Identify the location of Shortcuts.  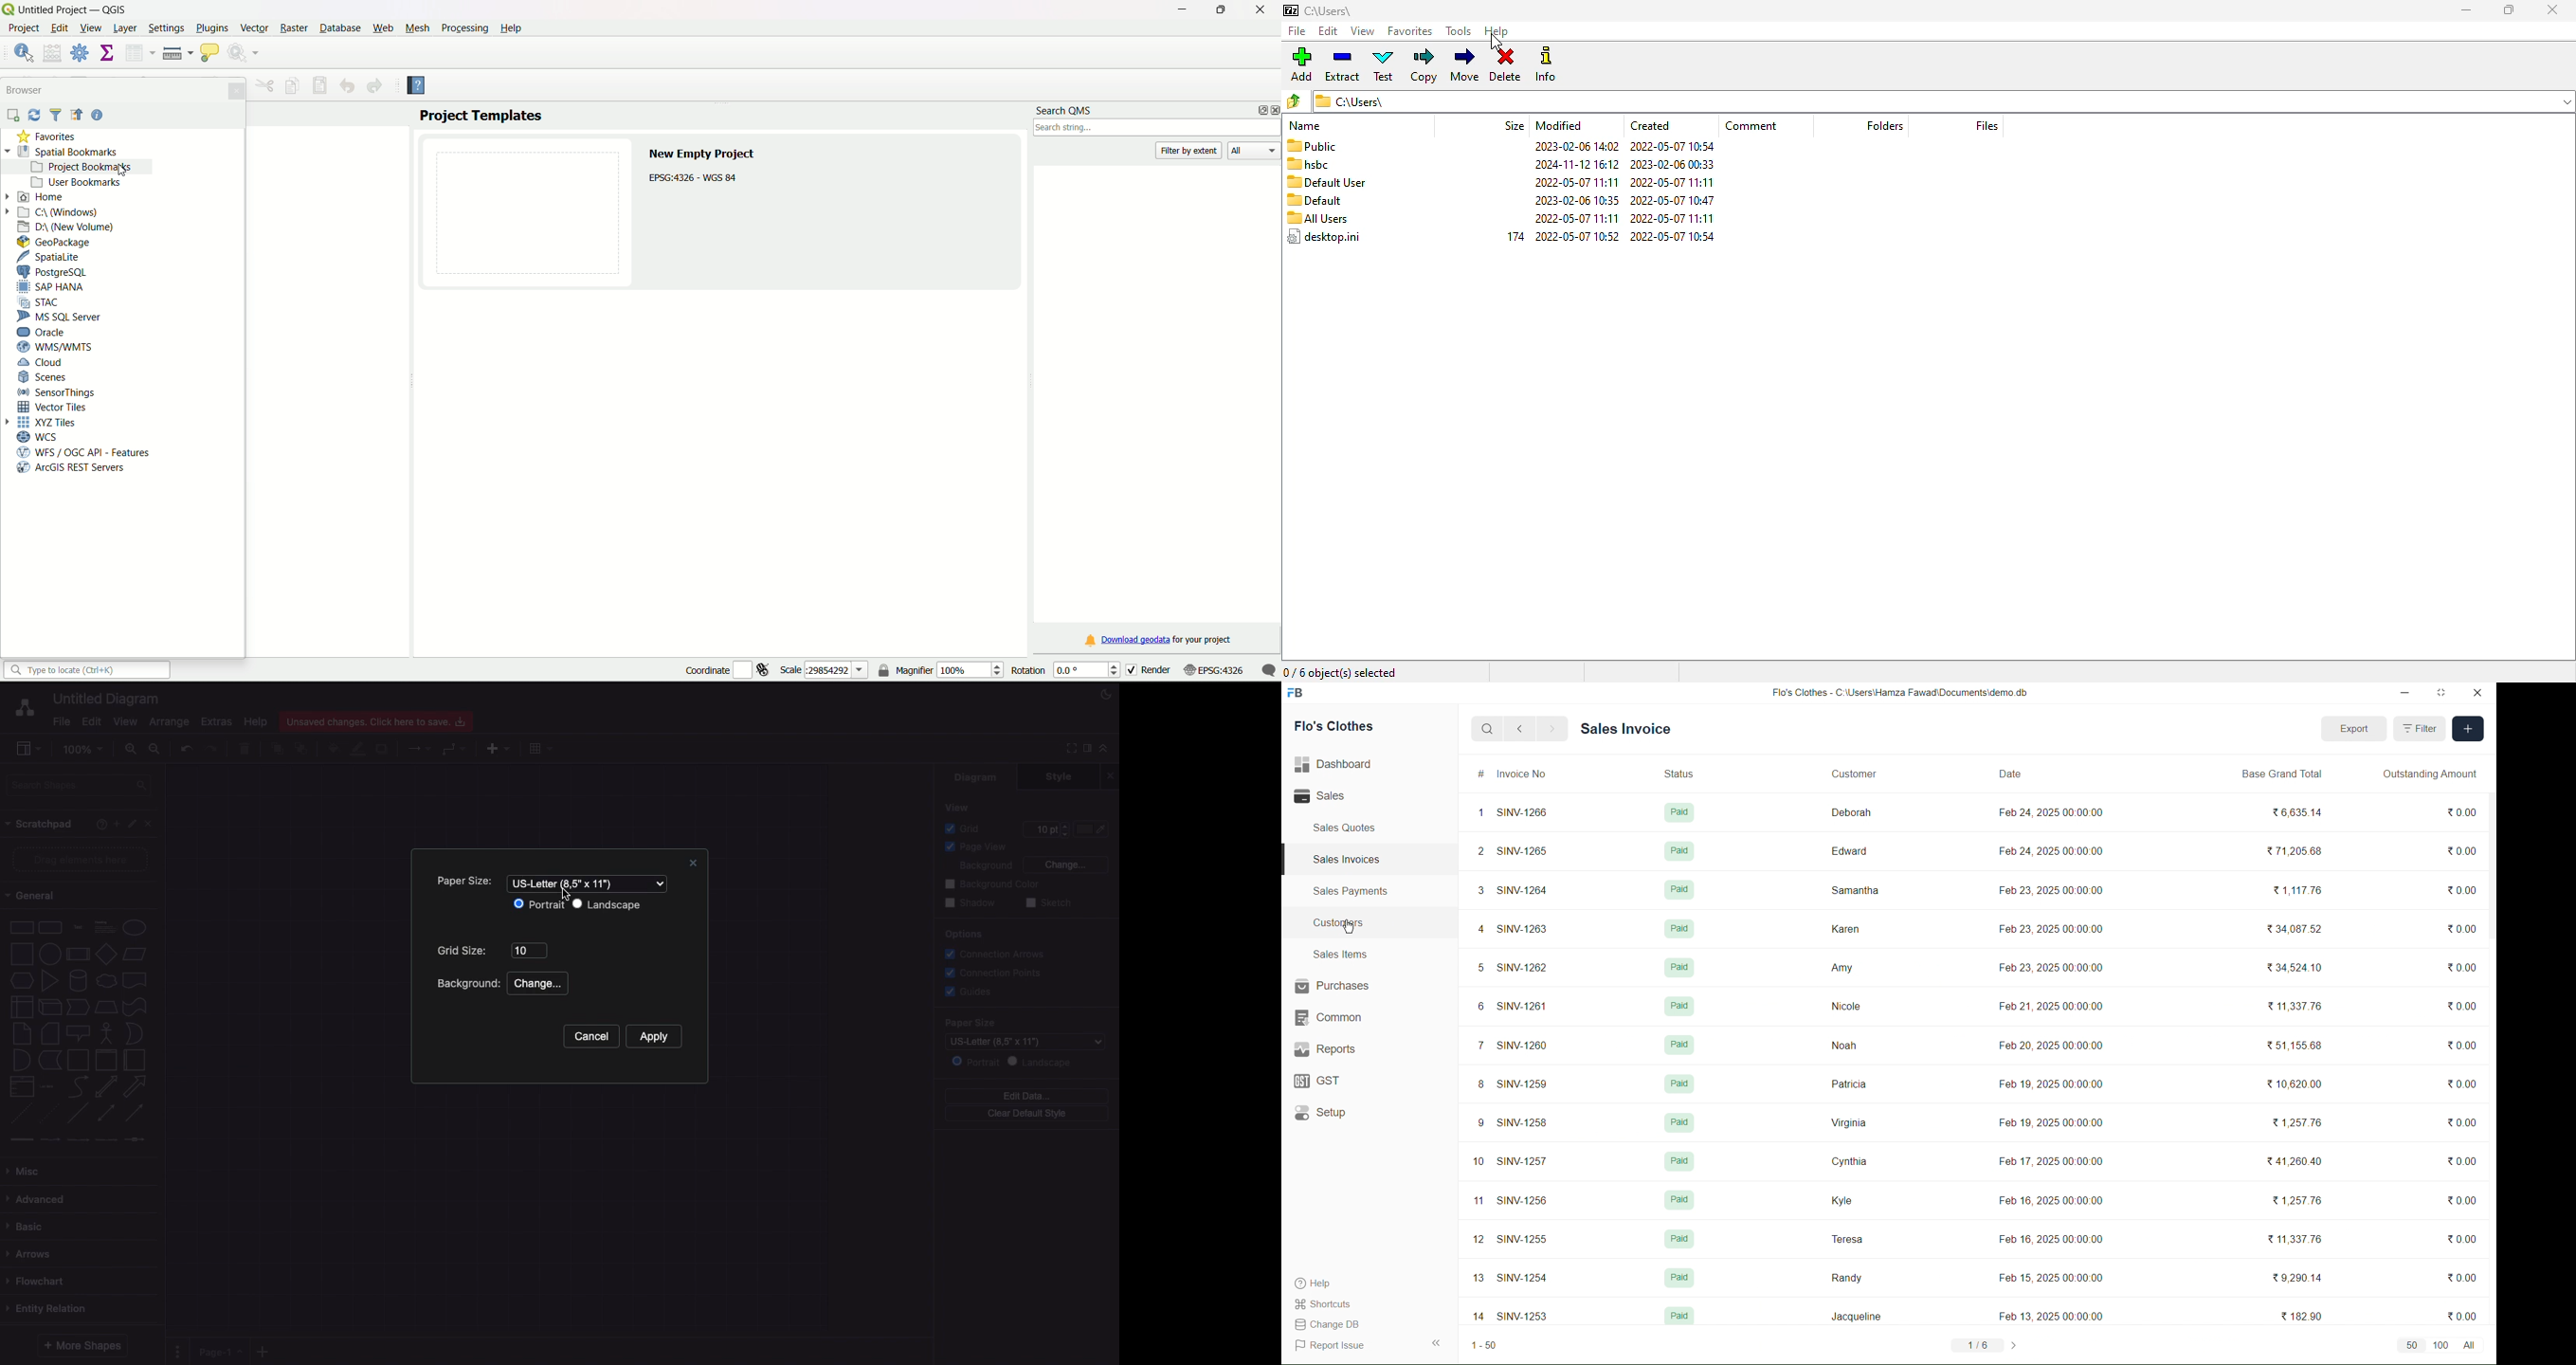
(1331, 1304).